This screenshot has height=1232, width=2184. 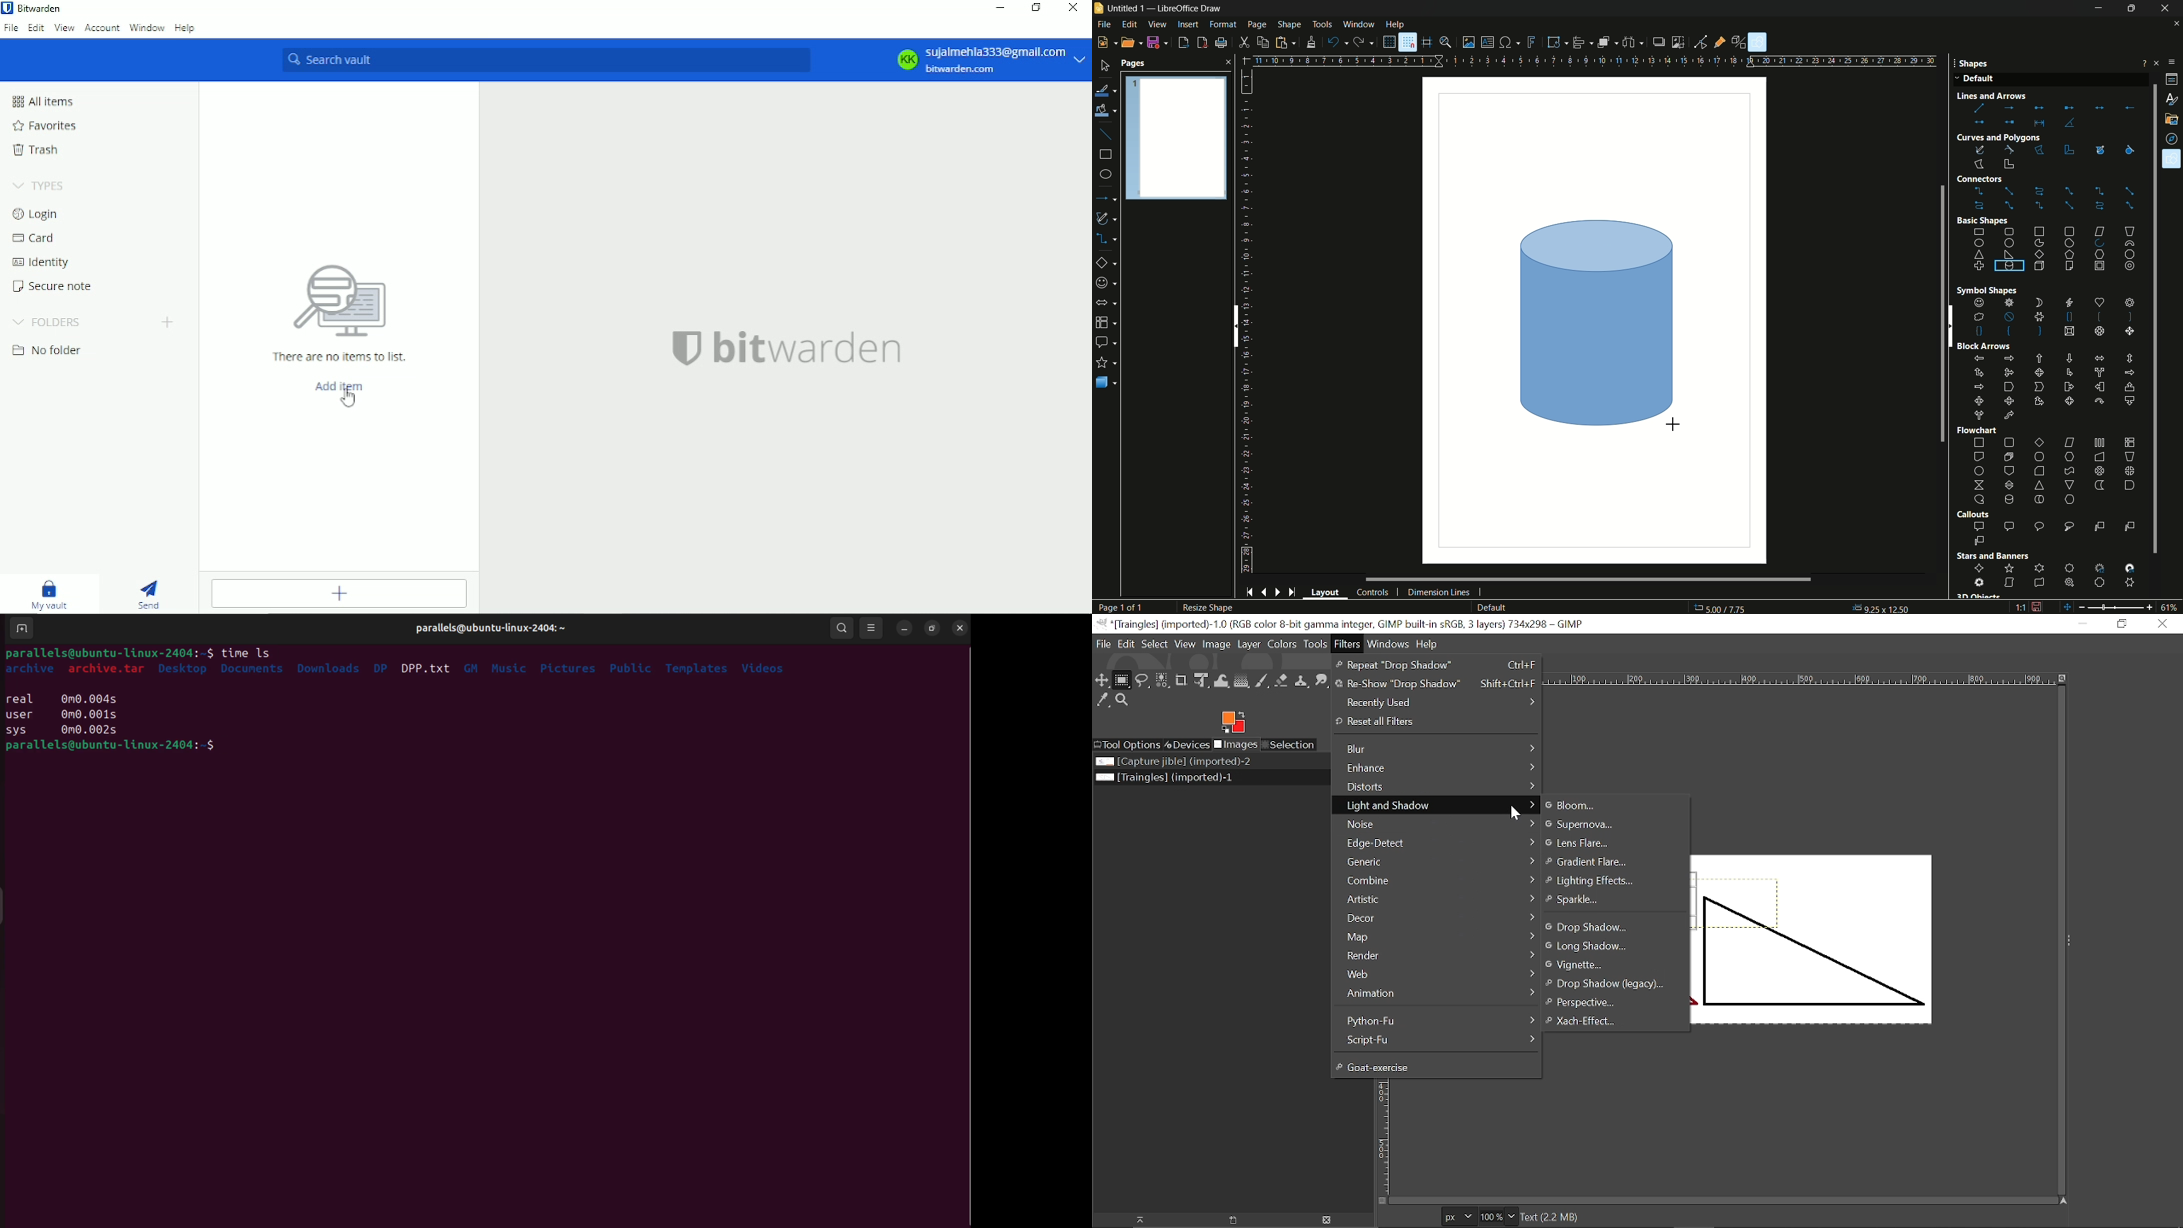 What do you see at coordinates (1881, 605) in the screenshot?
I see `0.00` at bounding box center [1881, 605].